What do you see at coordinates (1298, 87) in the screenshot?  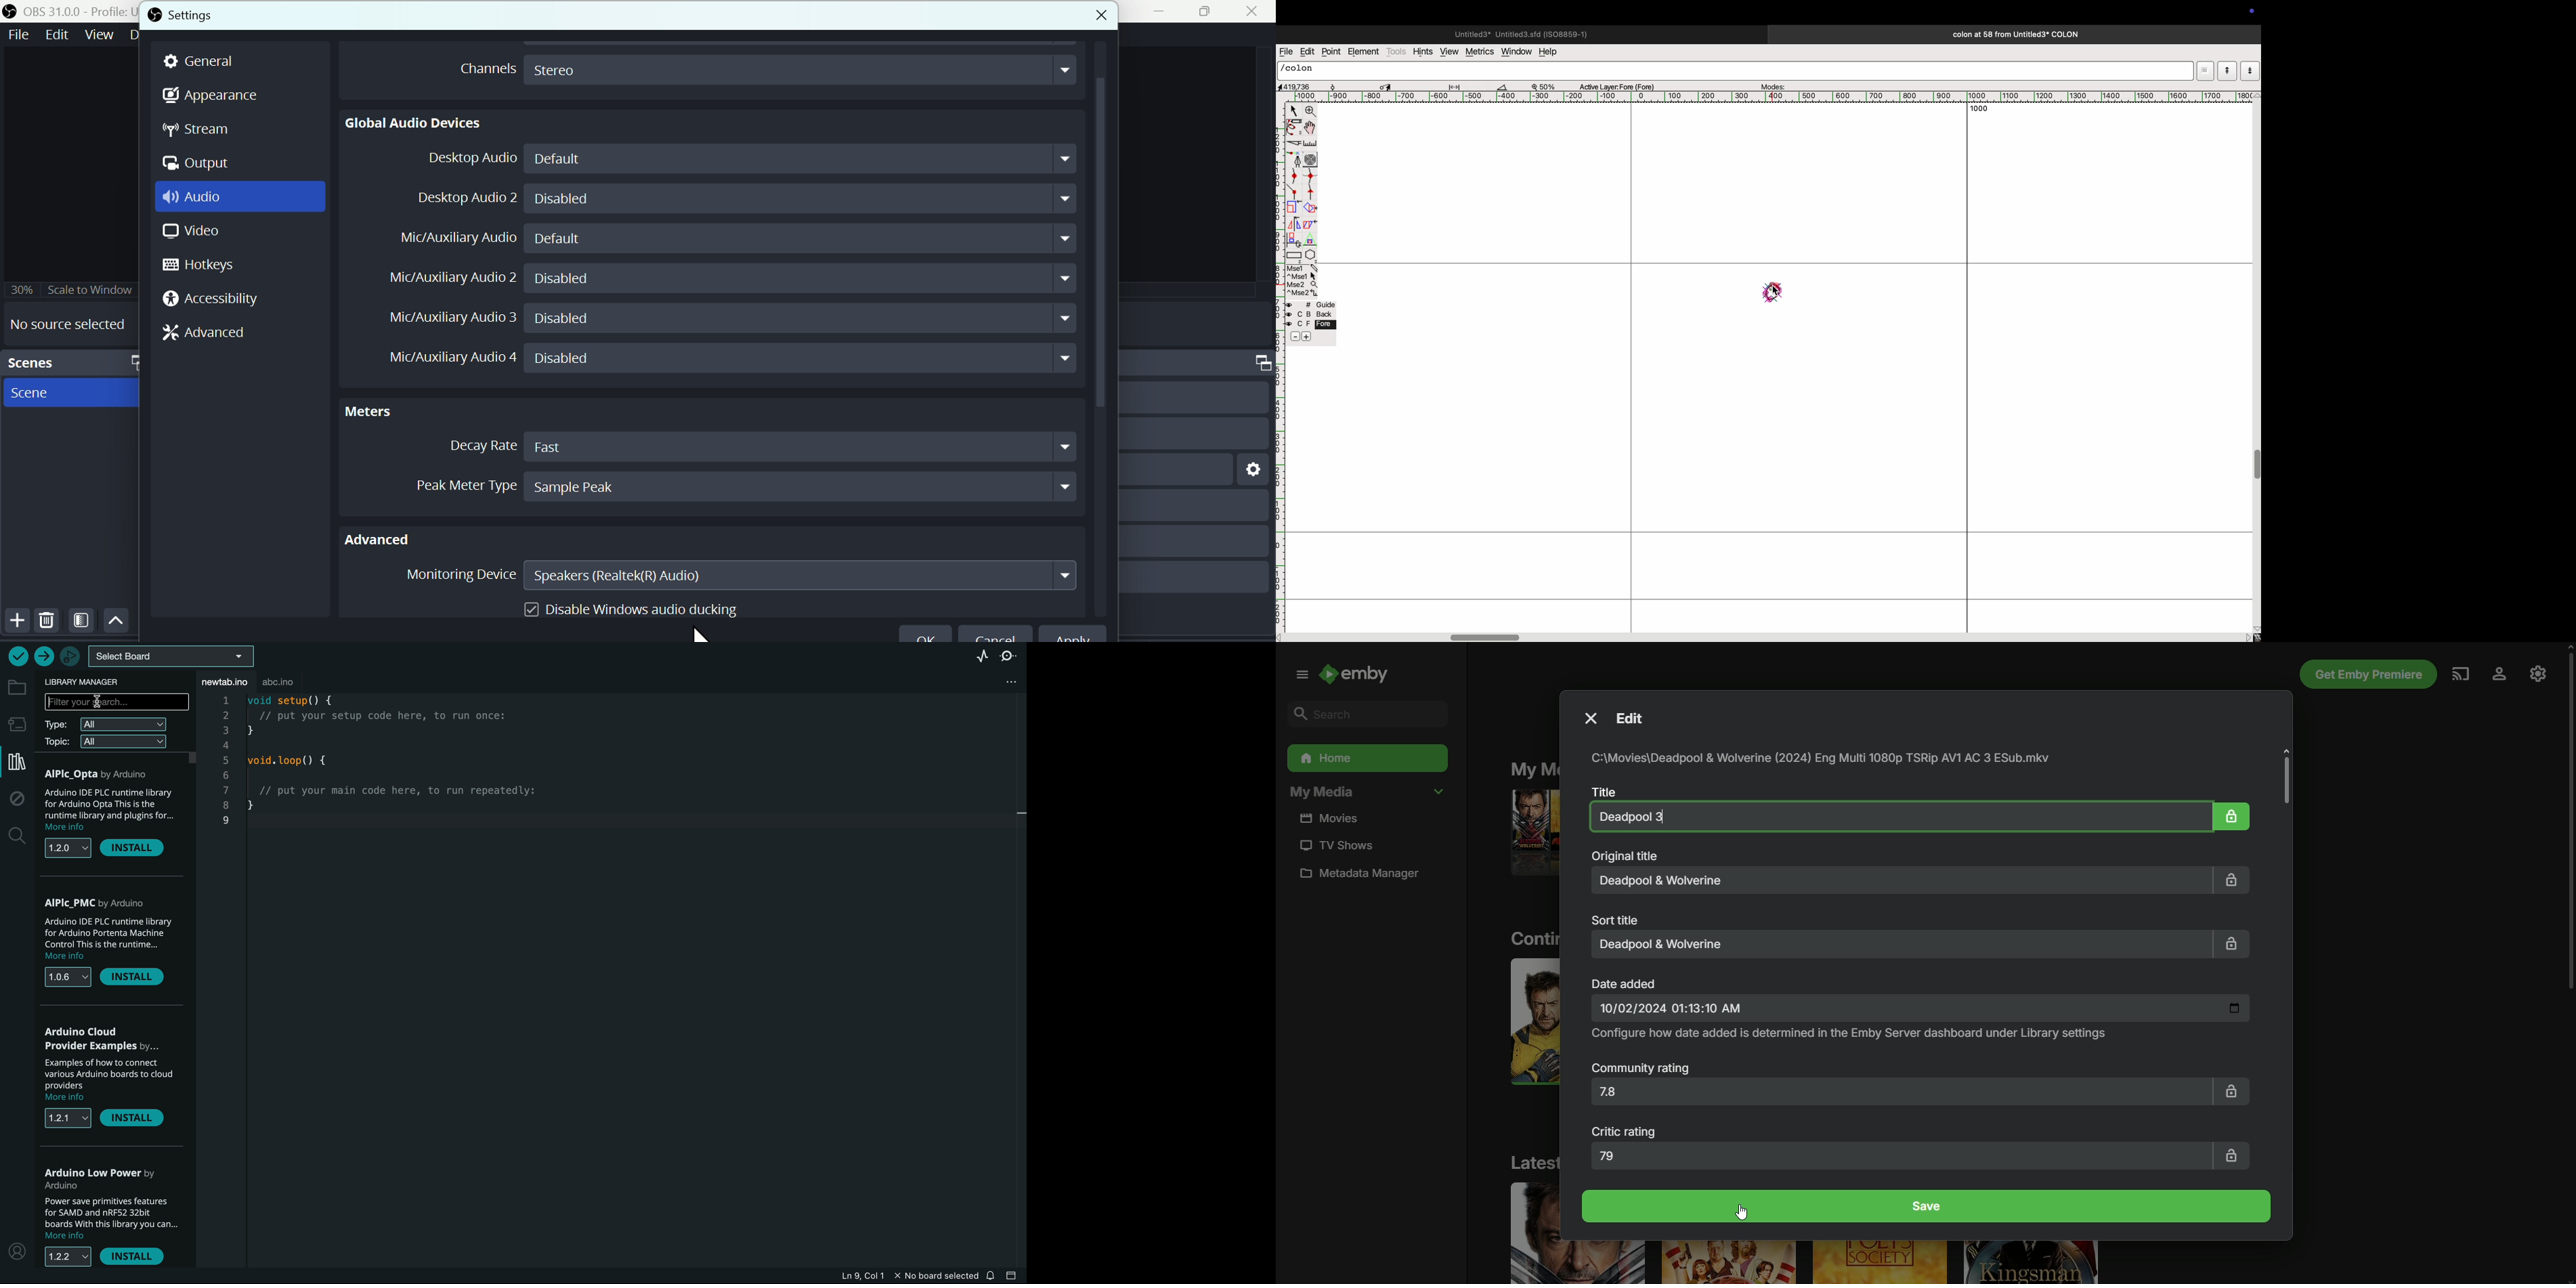 I see `aspect ratio` at bounding box center [1298, 87].